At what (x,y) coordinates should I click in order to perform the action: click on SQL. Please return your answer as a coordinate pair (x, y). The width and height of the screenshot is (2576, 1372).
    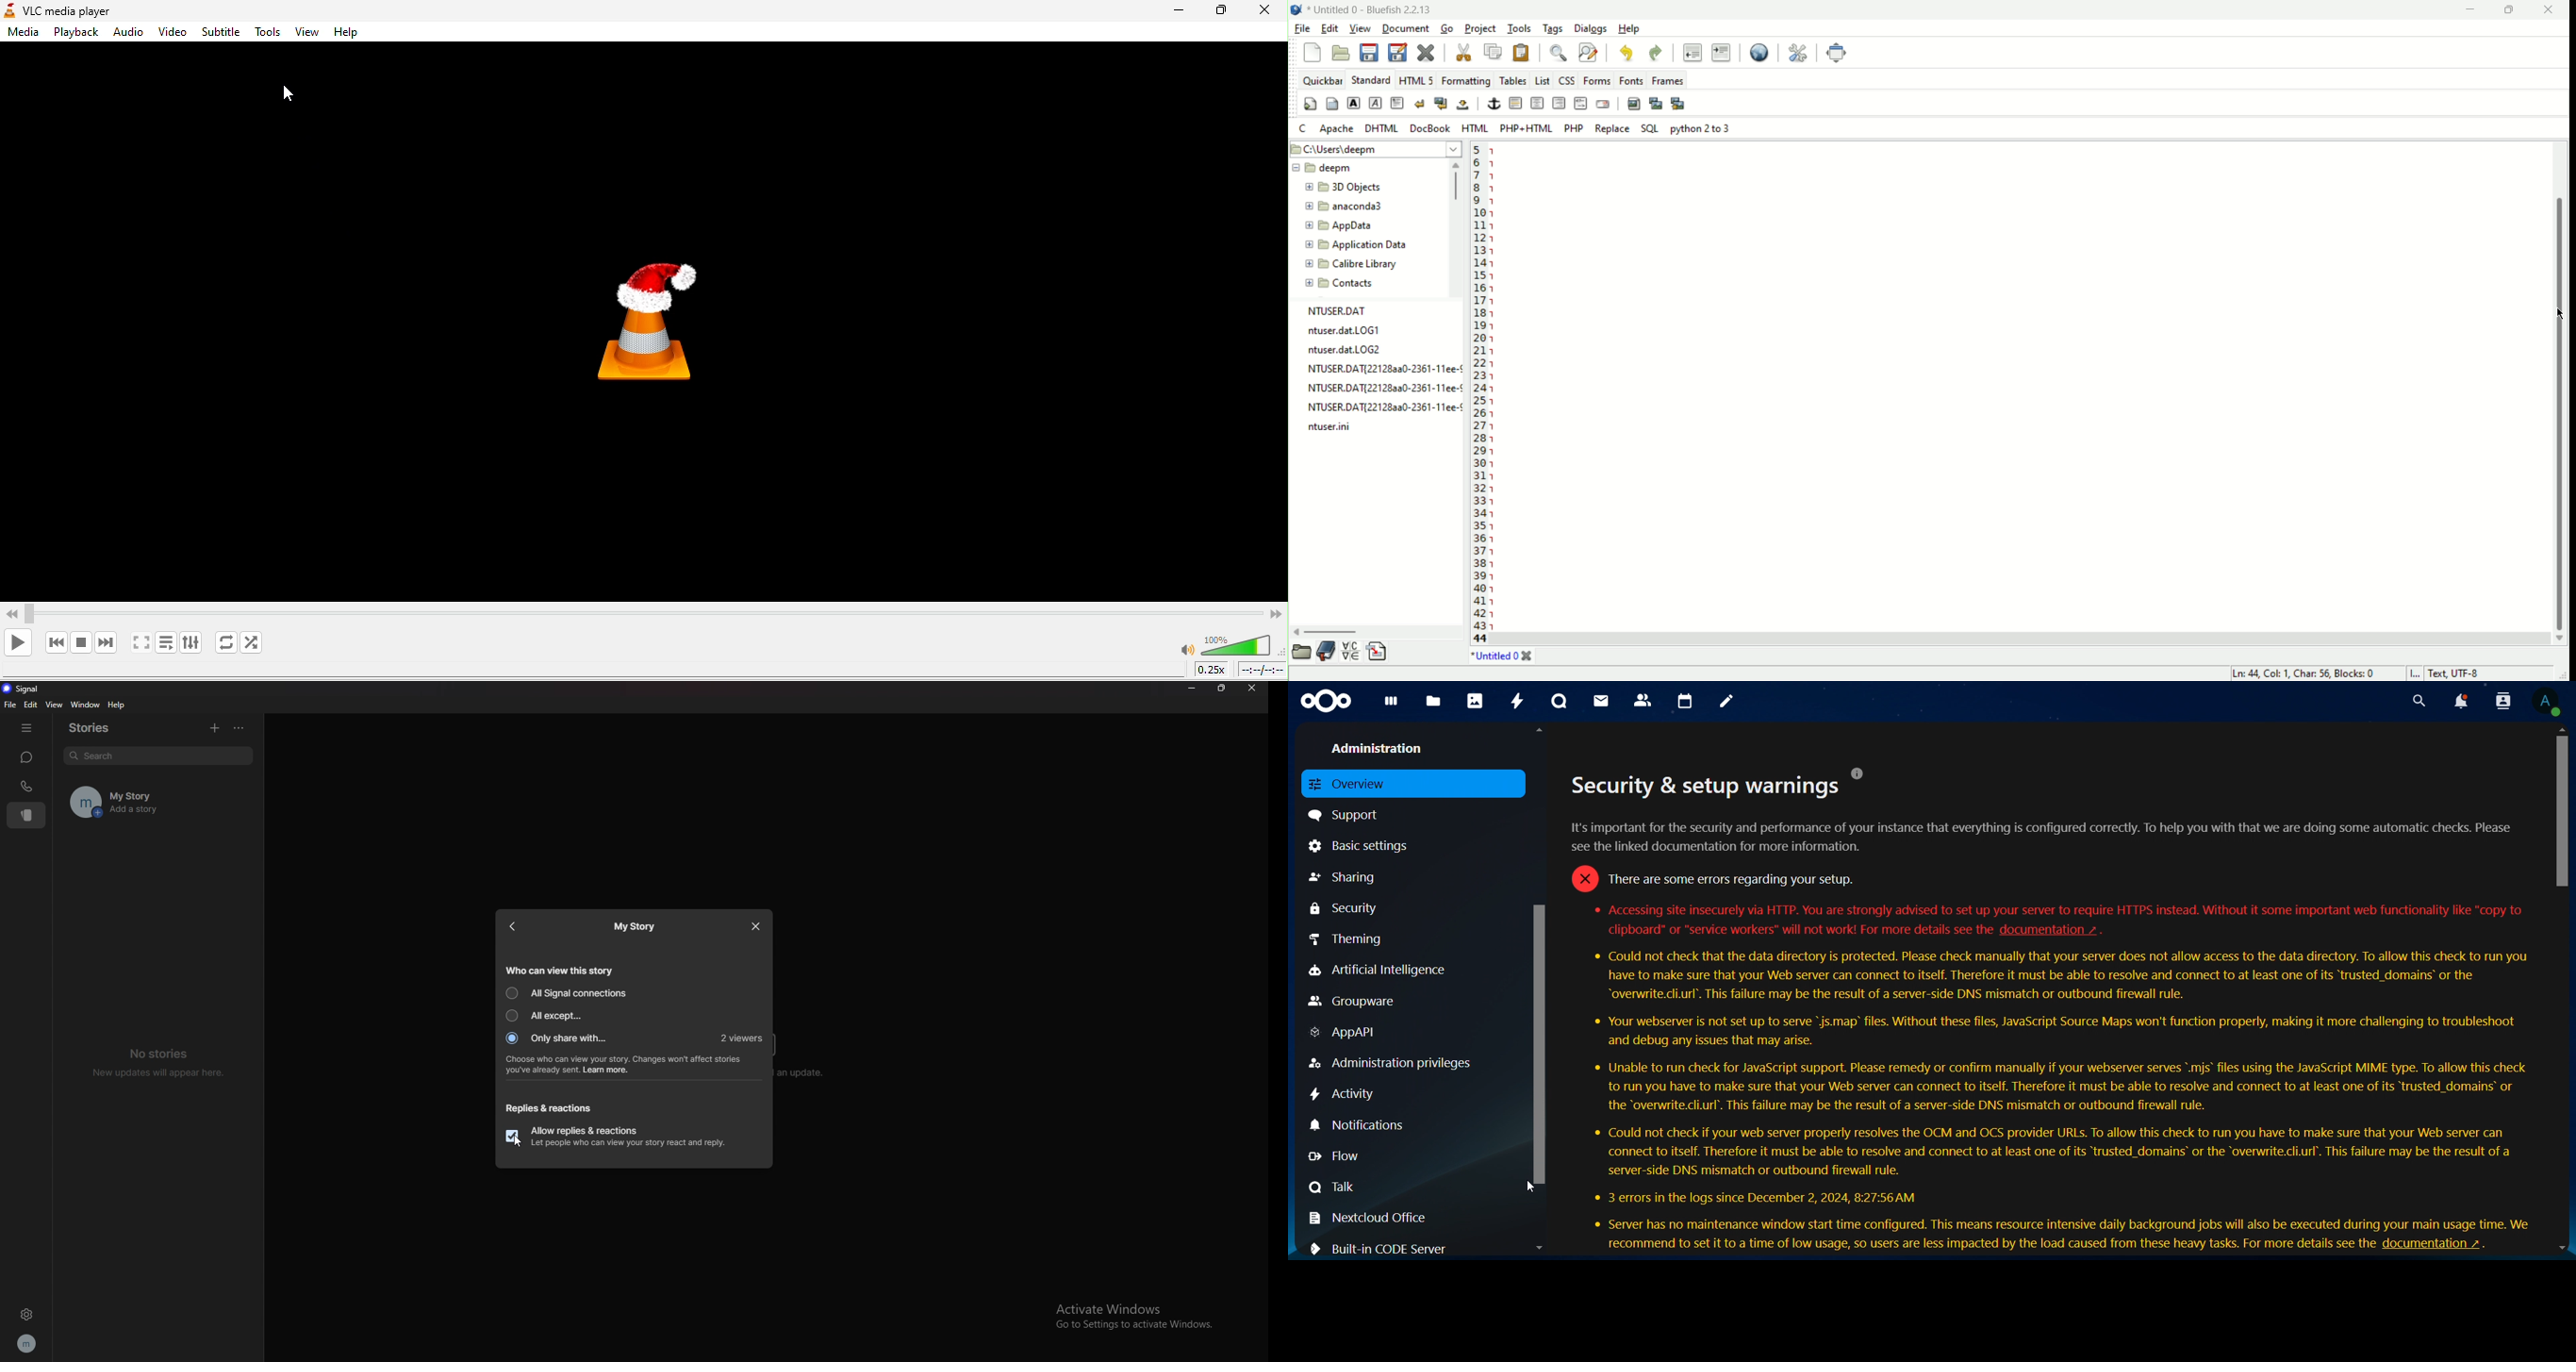
    Looking at the image, I should click on (1650, 129).